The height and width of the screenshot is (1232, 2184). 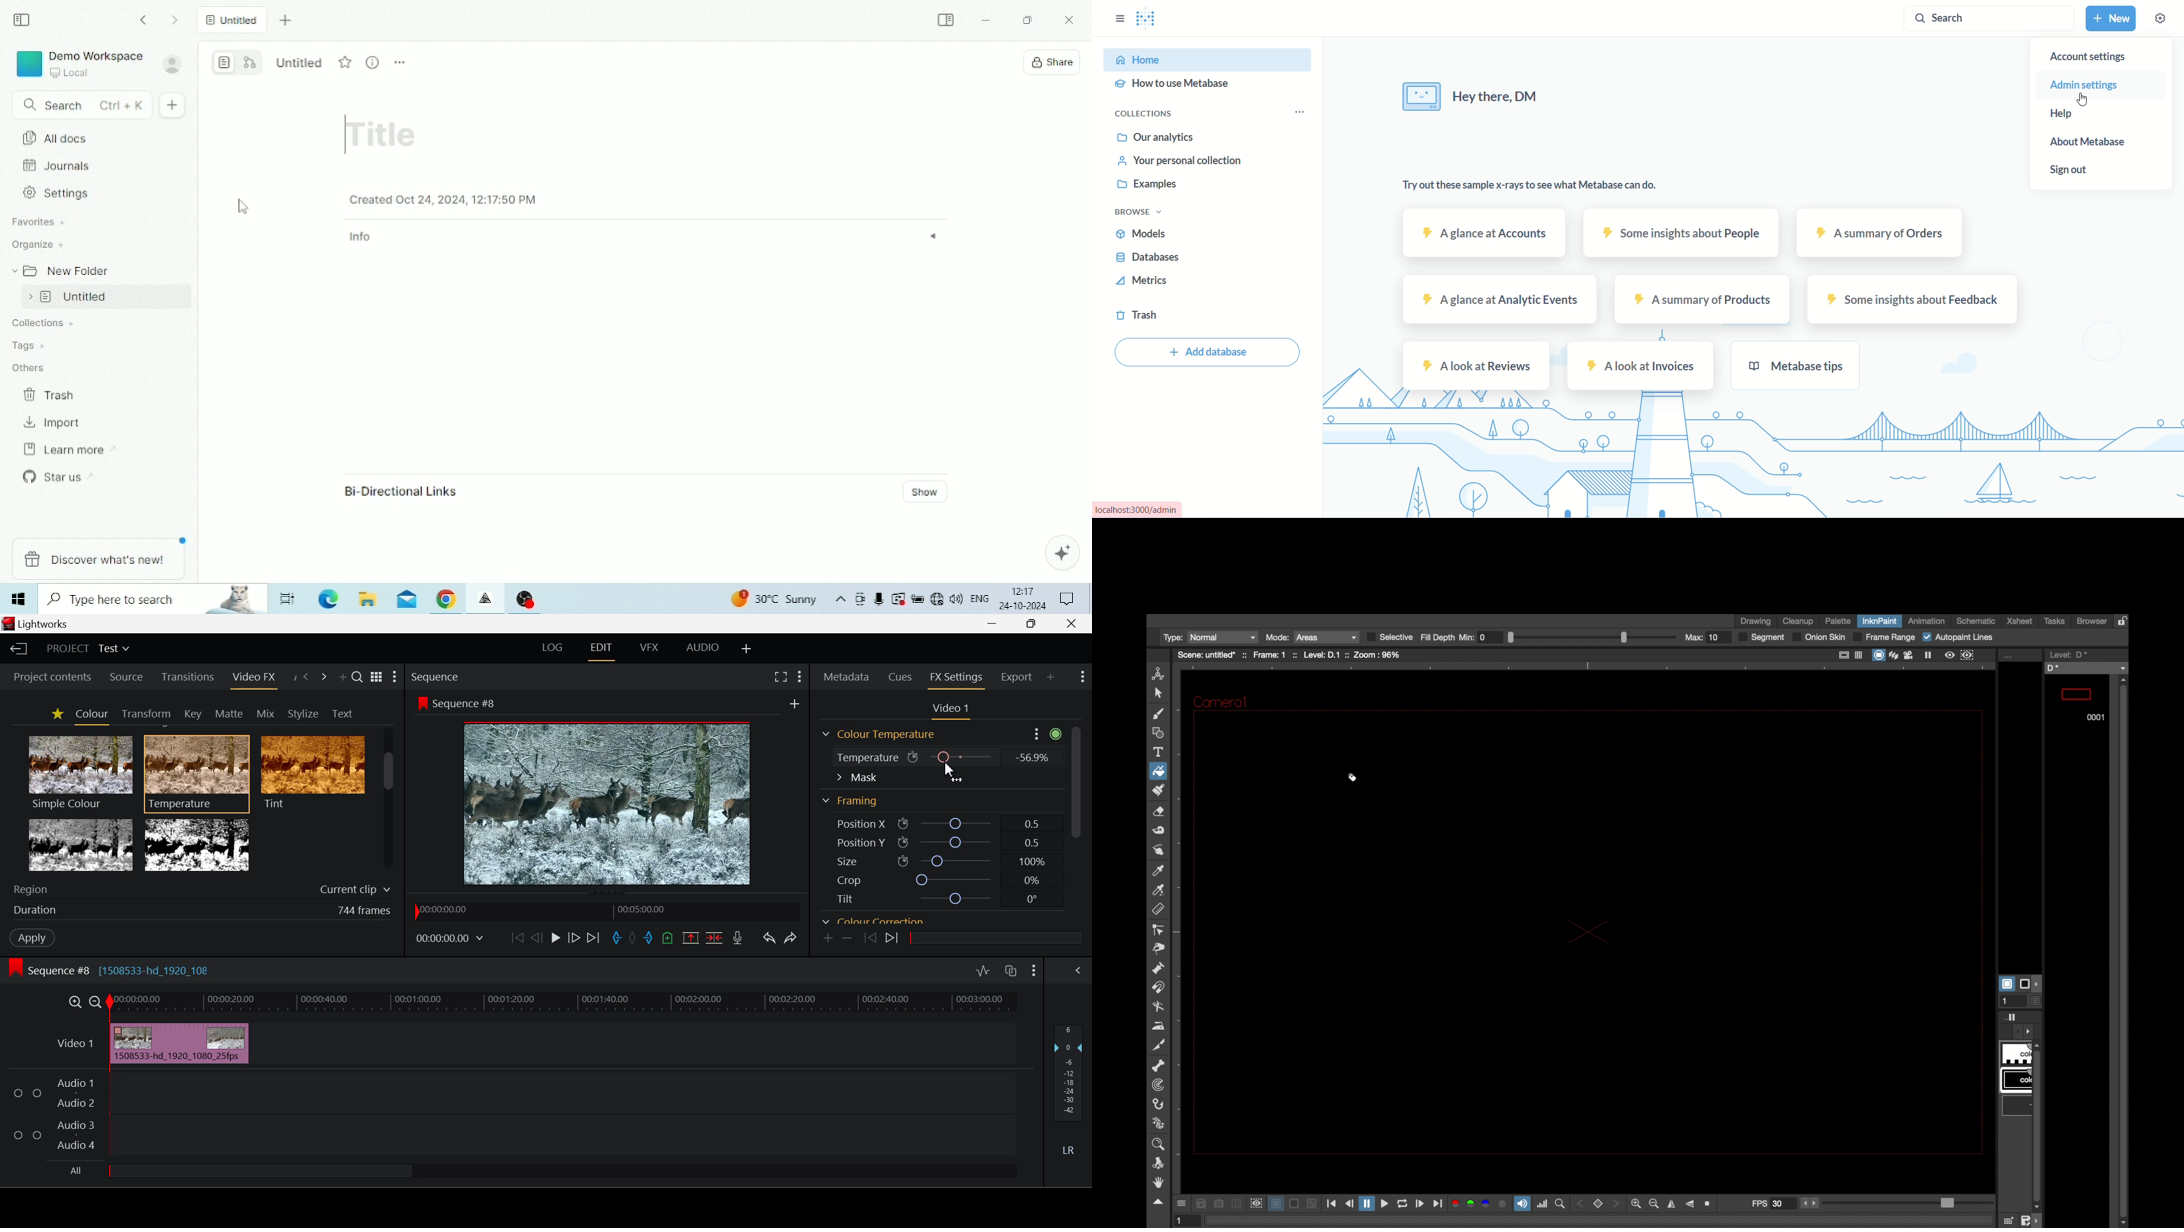 What do you see at coordinates (330, 599) in the screenshot?
I see `Microsoft Edge` at bounding box center [330, 599].